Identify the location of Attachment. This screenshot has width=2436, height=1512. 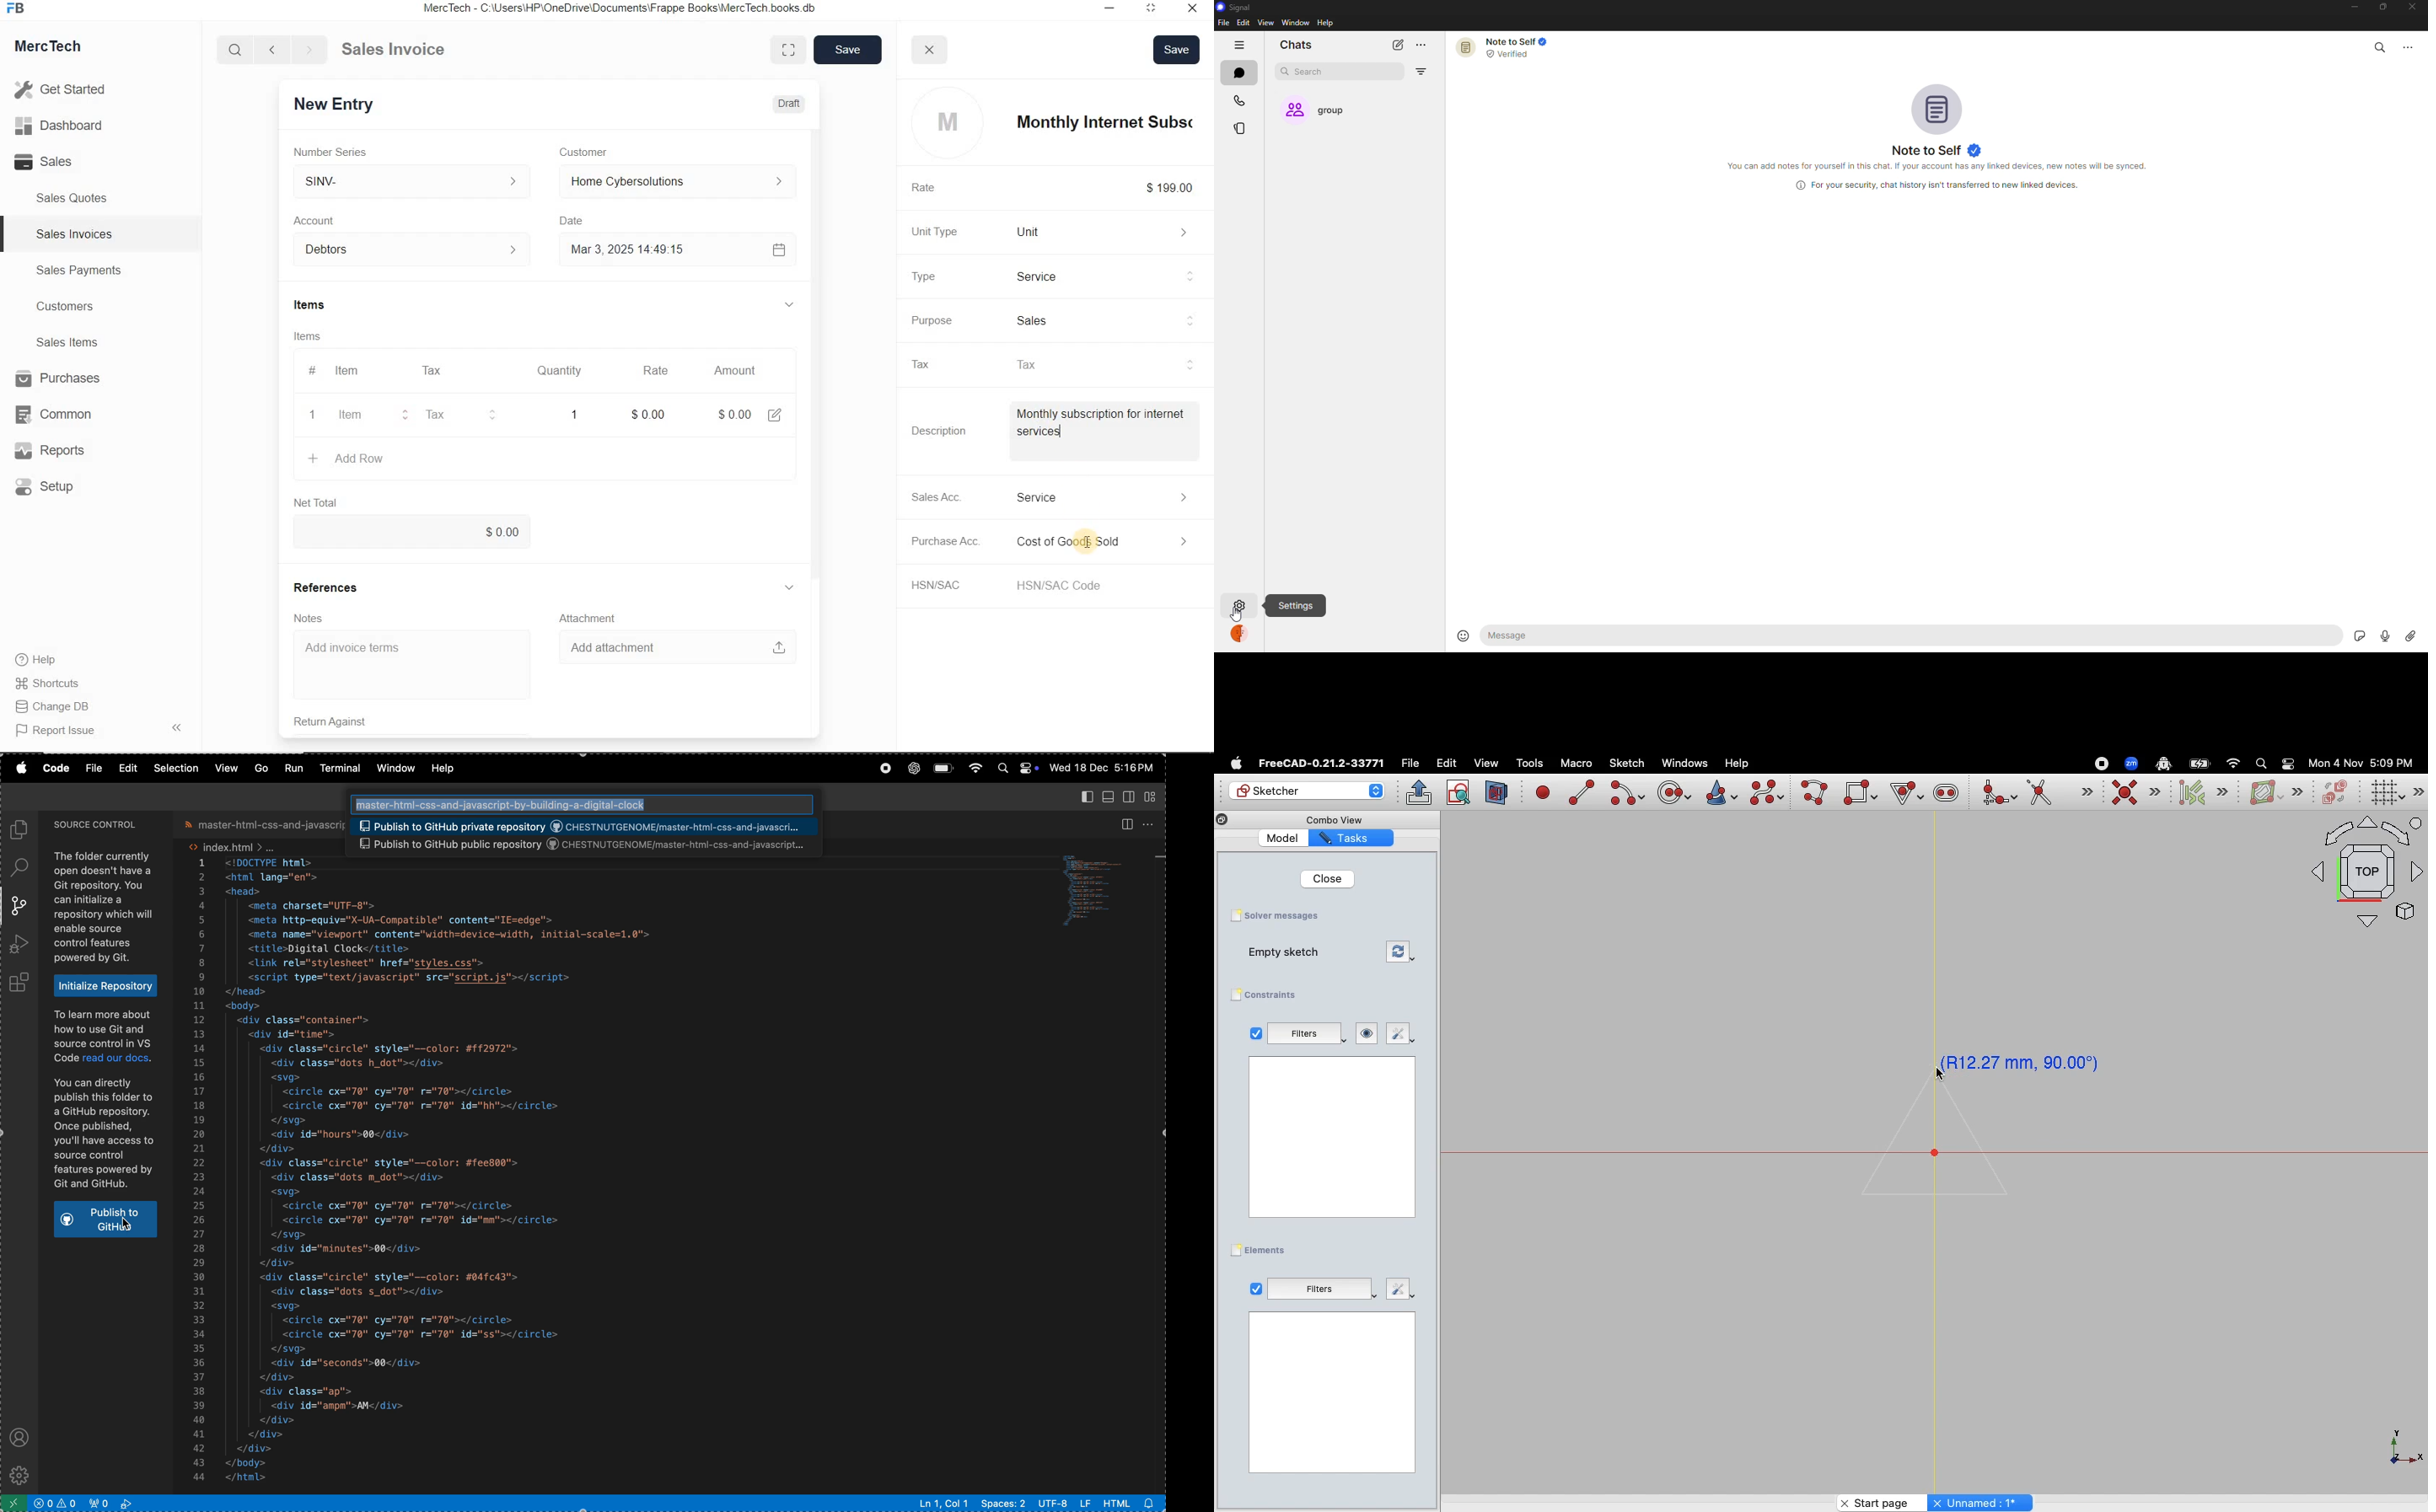
(586, 617).